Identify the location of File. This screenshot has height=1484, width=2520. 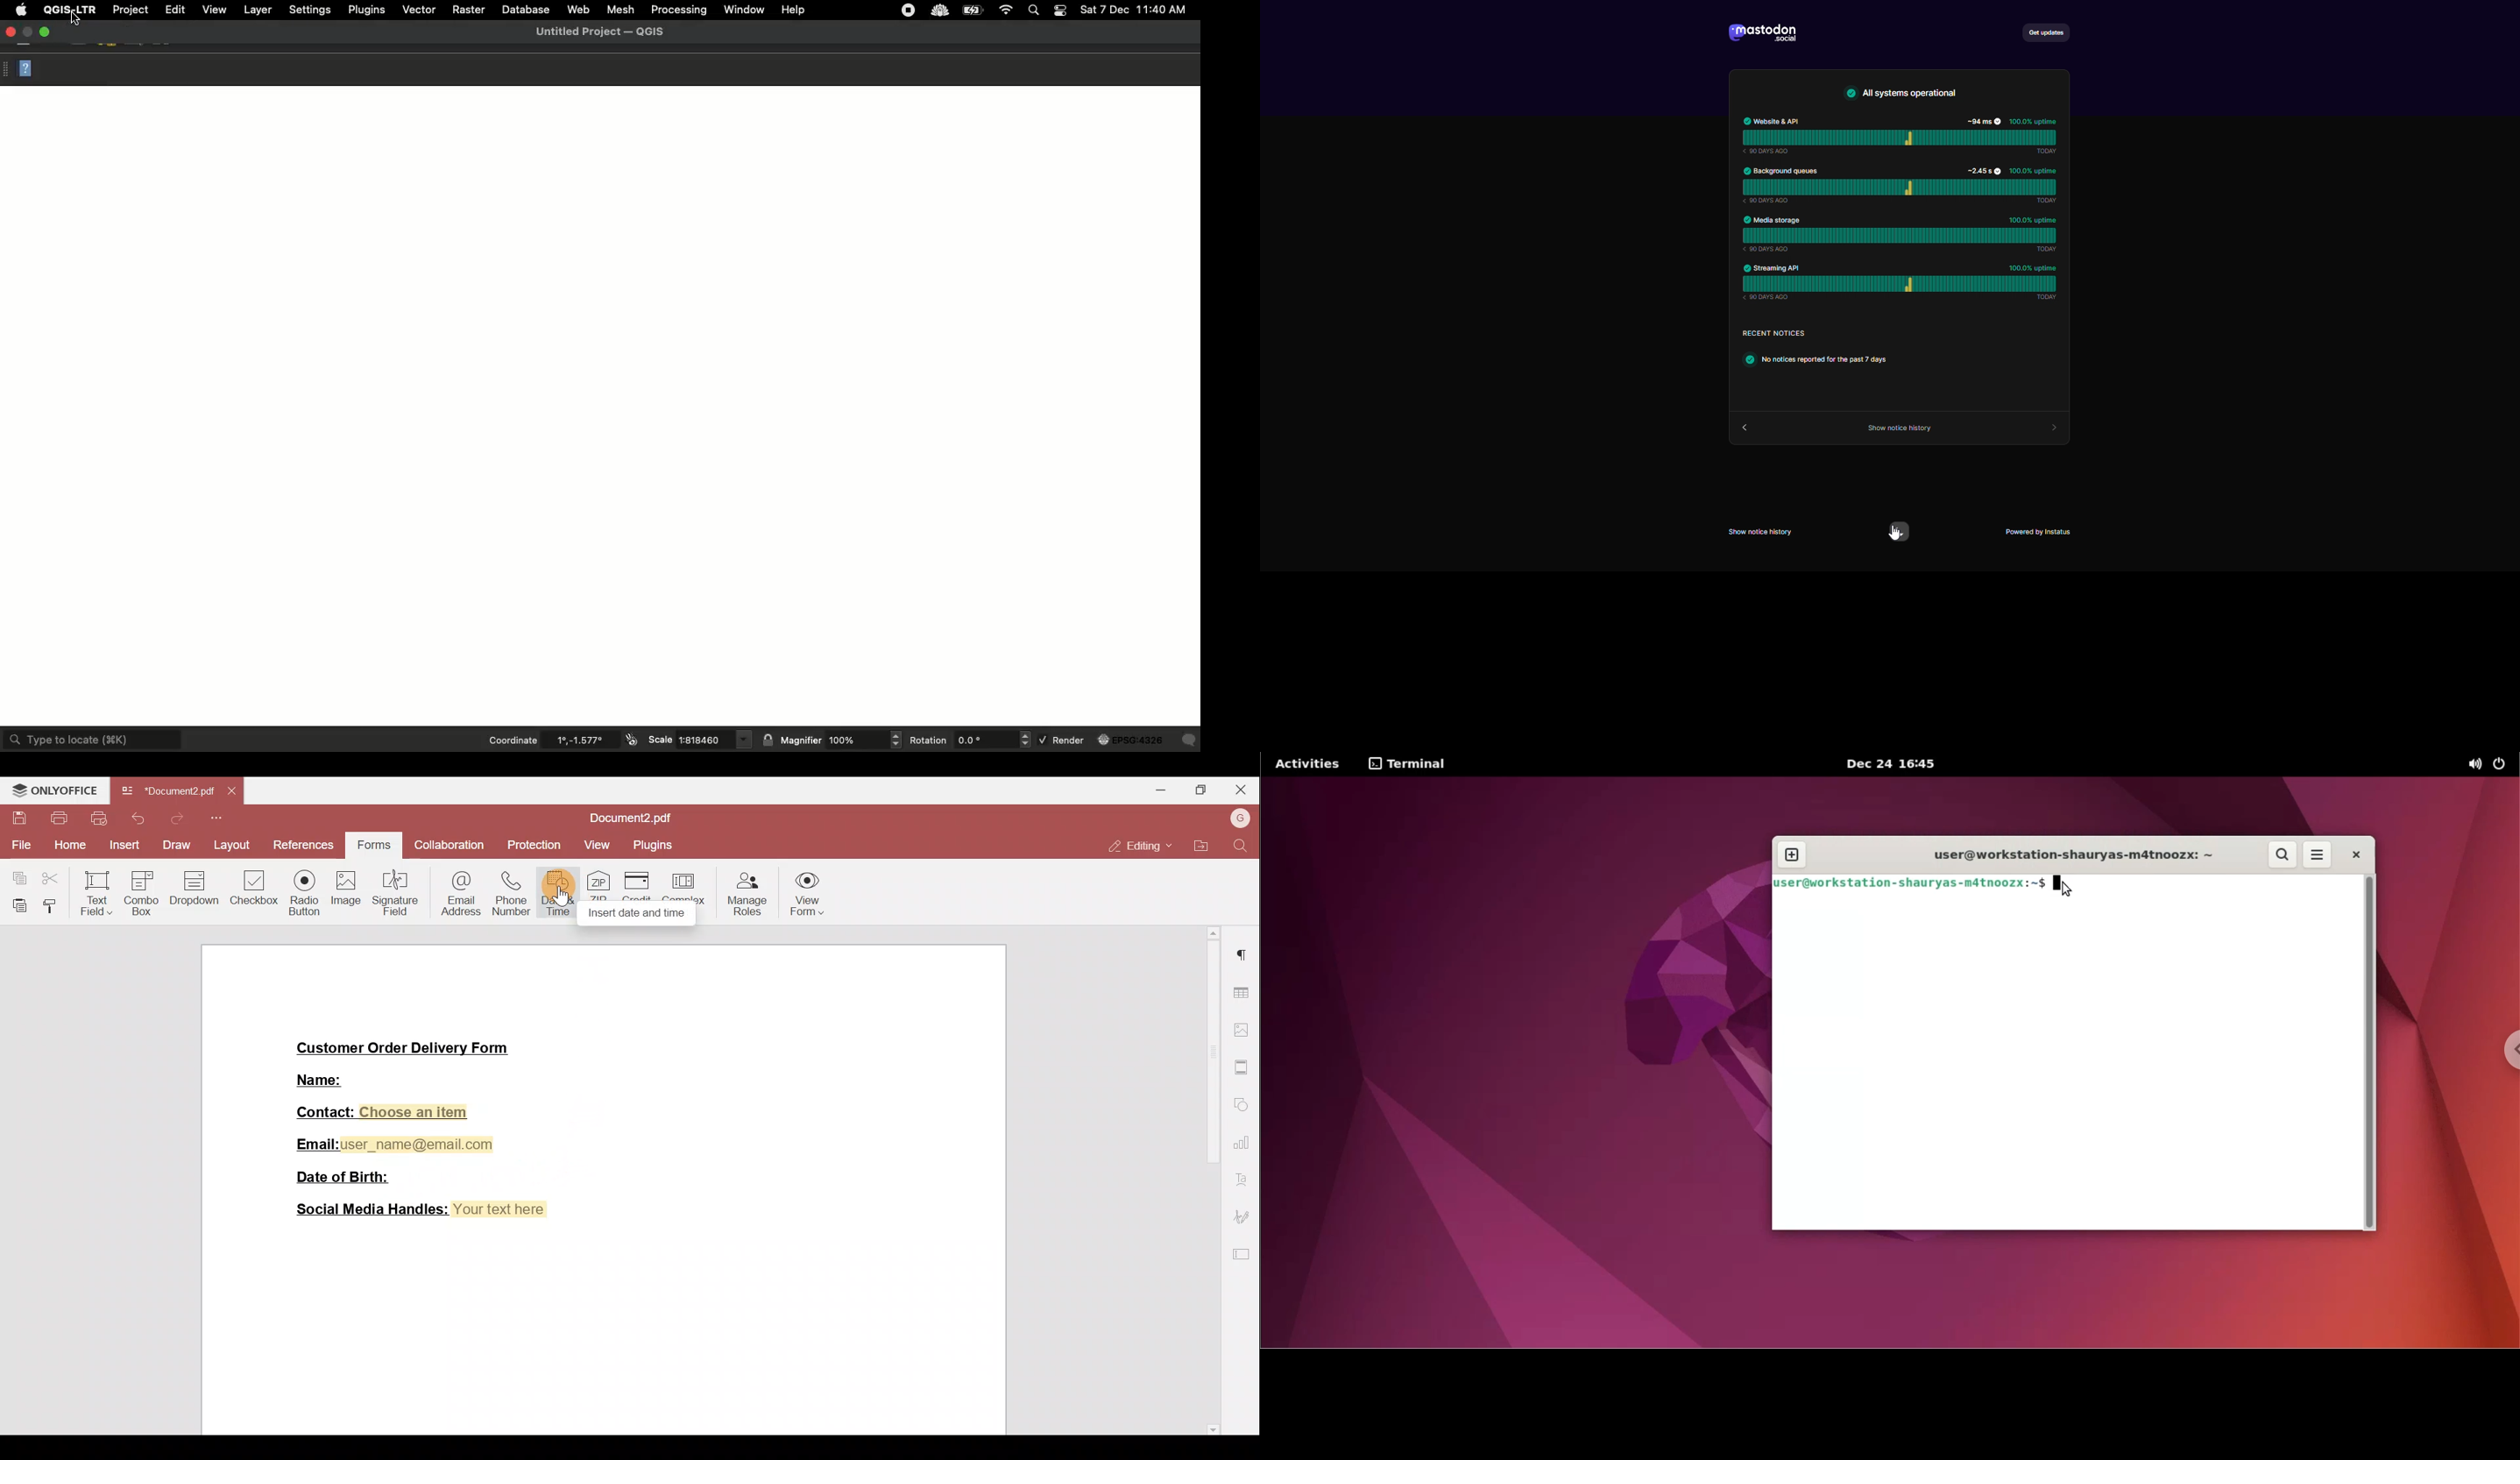
(18, 844).